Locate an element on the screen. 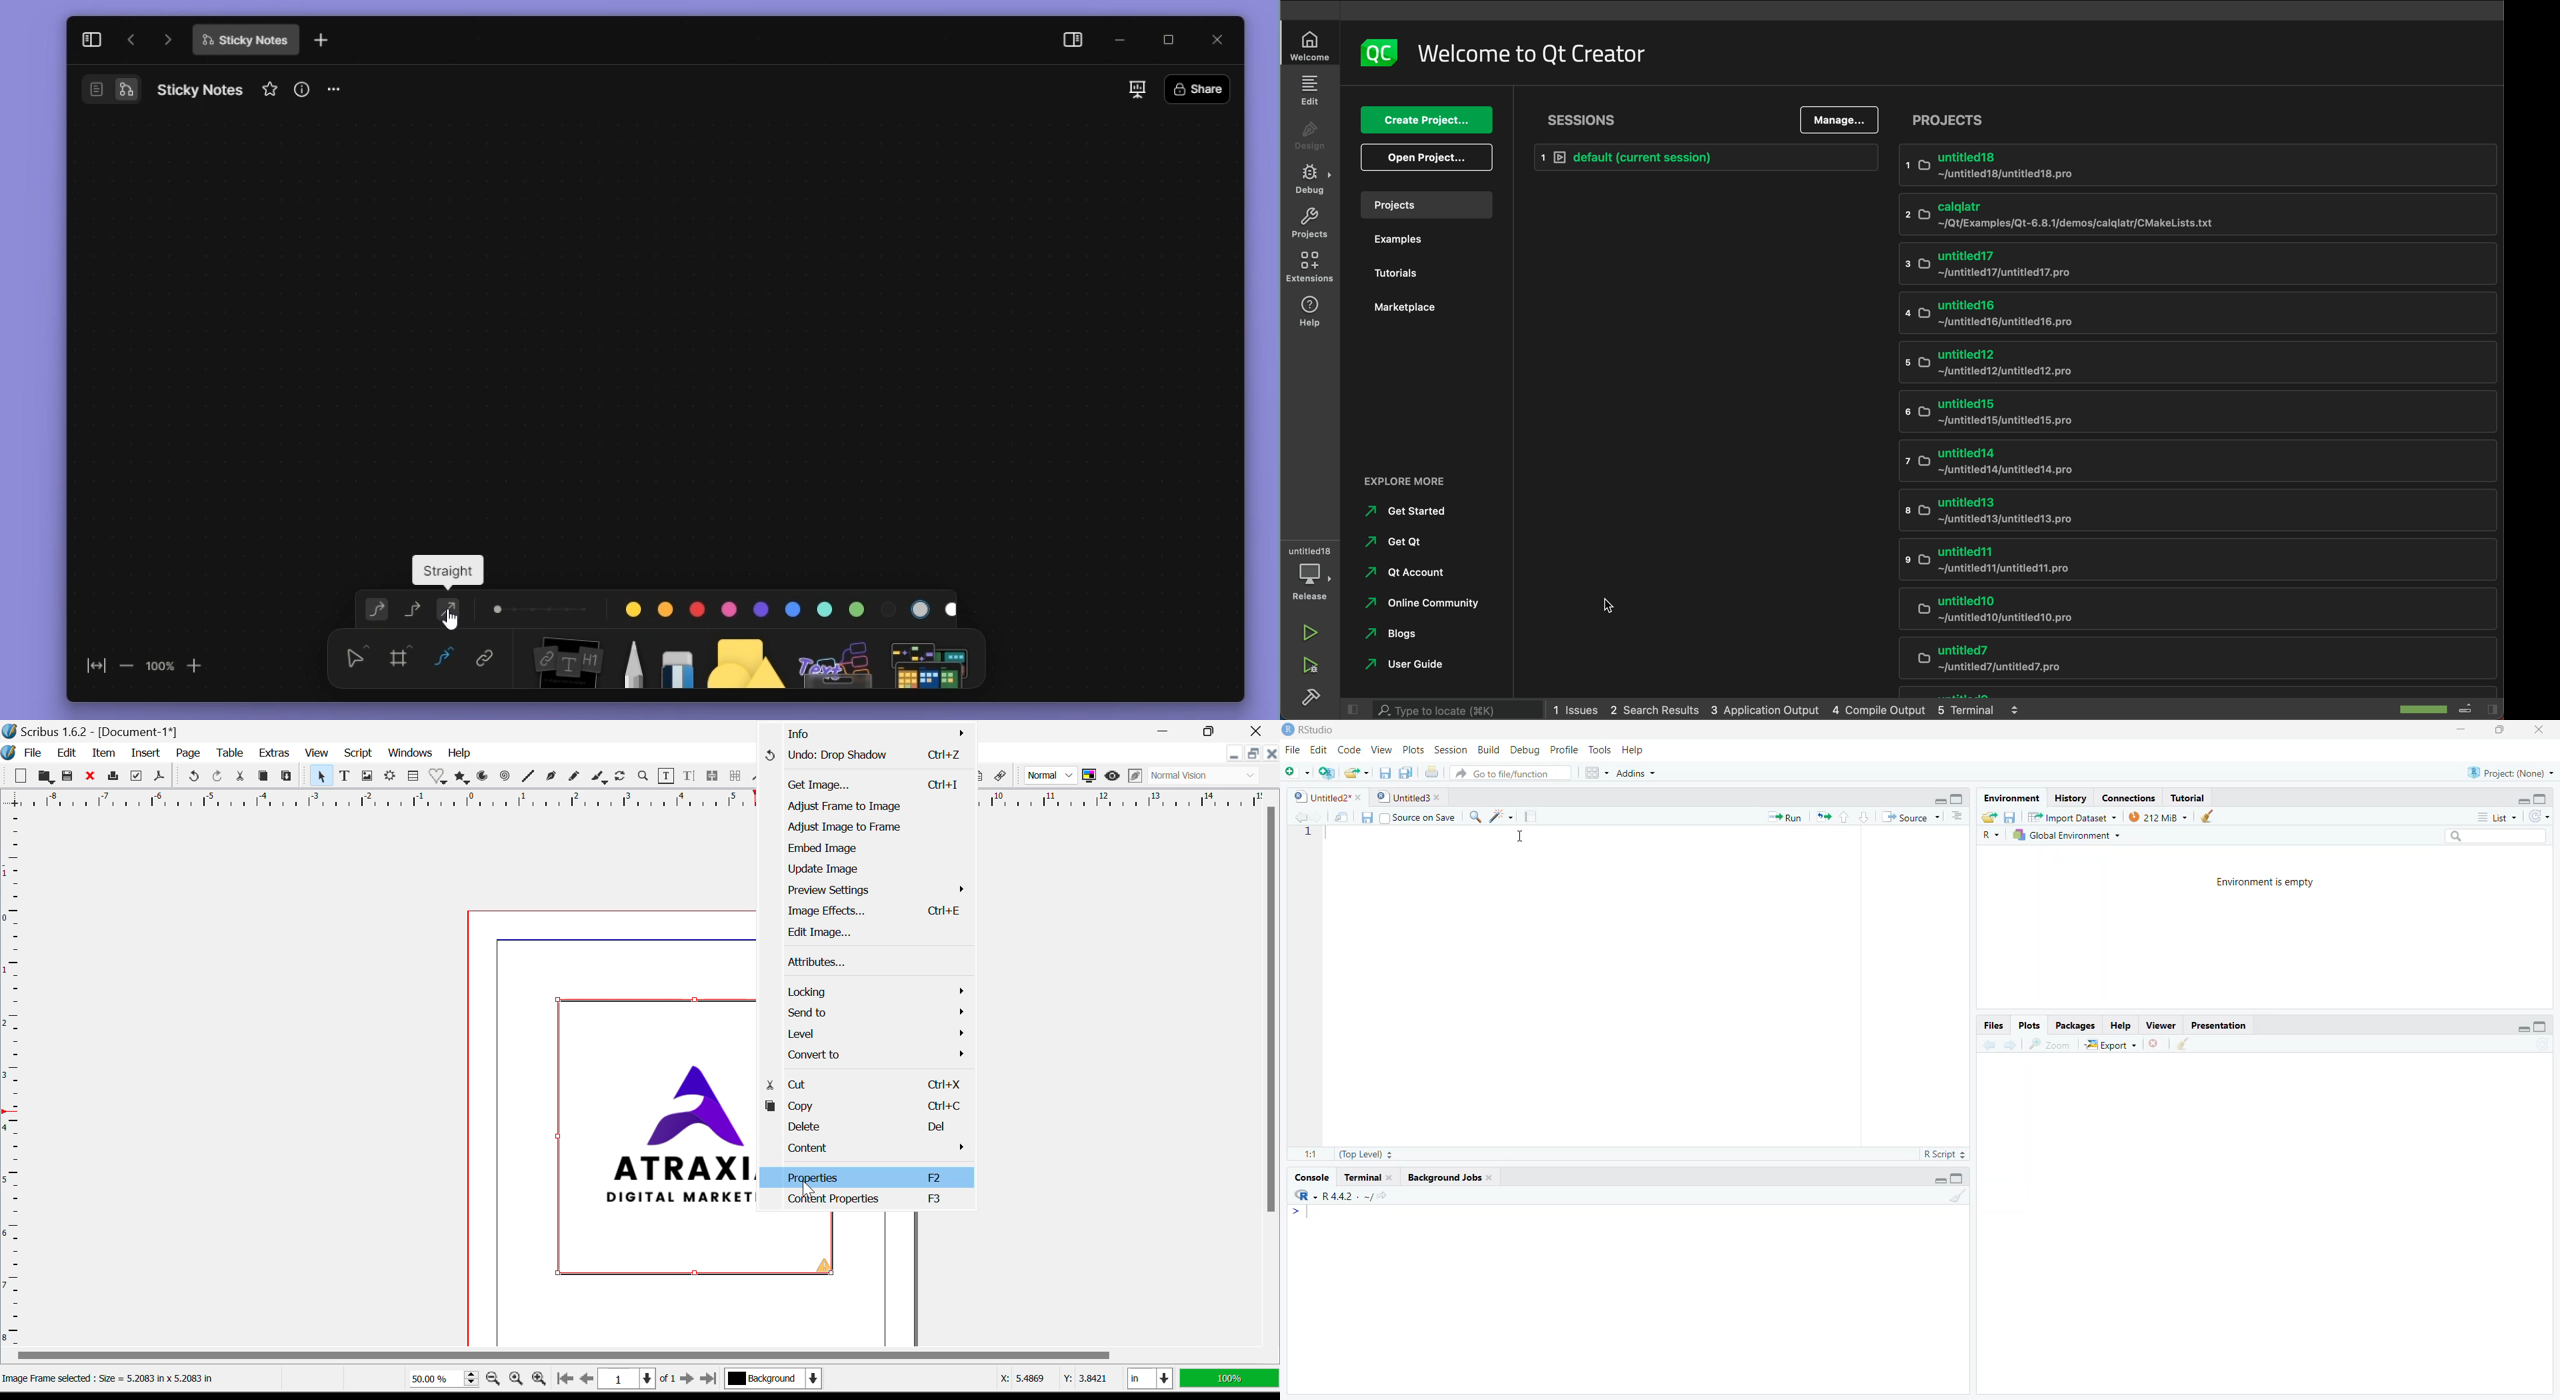 Image resolution: width=2576 pixels, height=1400 pixels. history is located at coordinates (2068, 797).